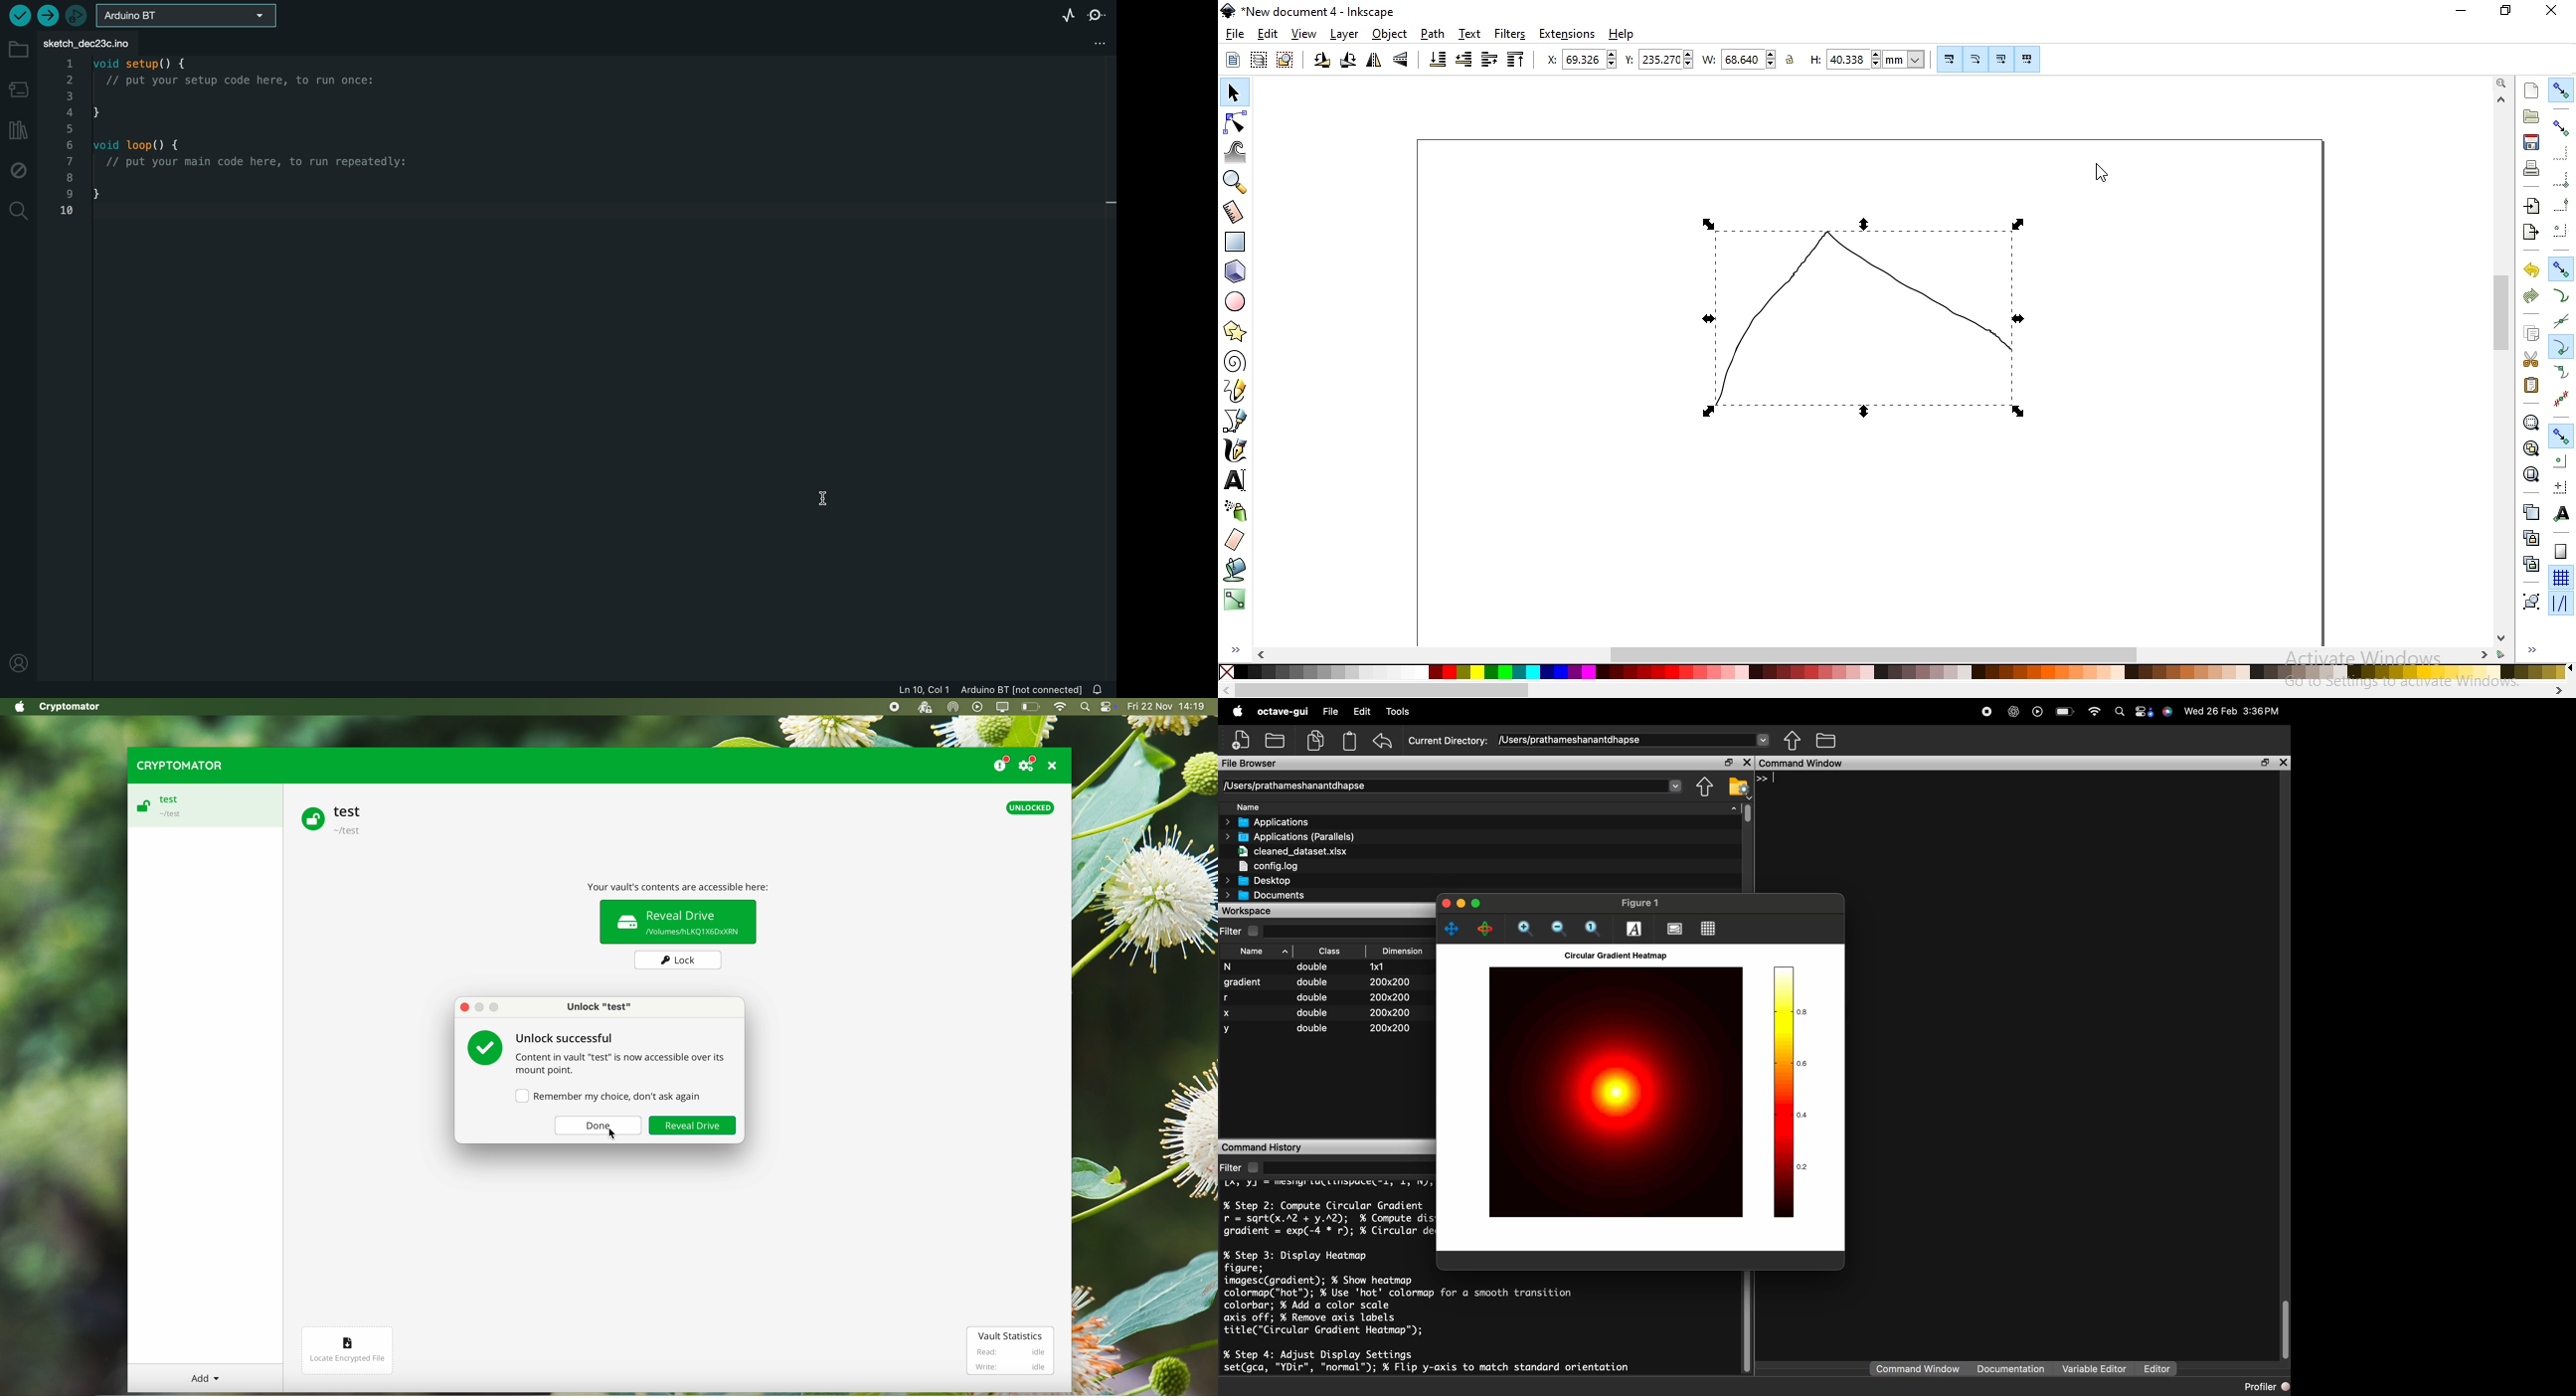 Image resolution: width=2576 pixels, height=1400 pixels. I want to click on redo, so click(2530, 296).